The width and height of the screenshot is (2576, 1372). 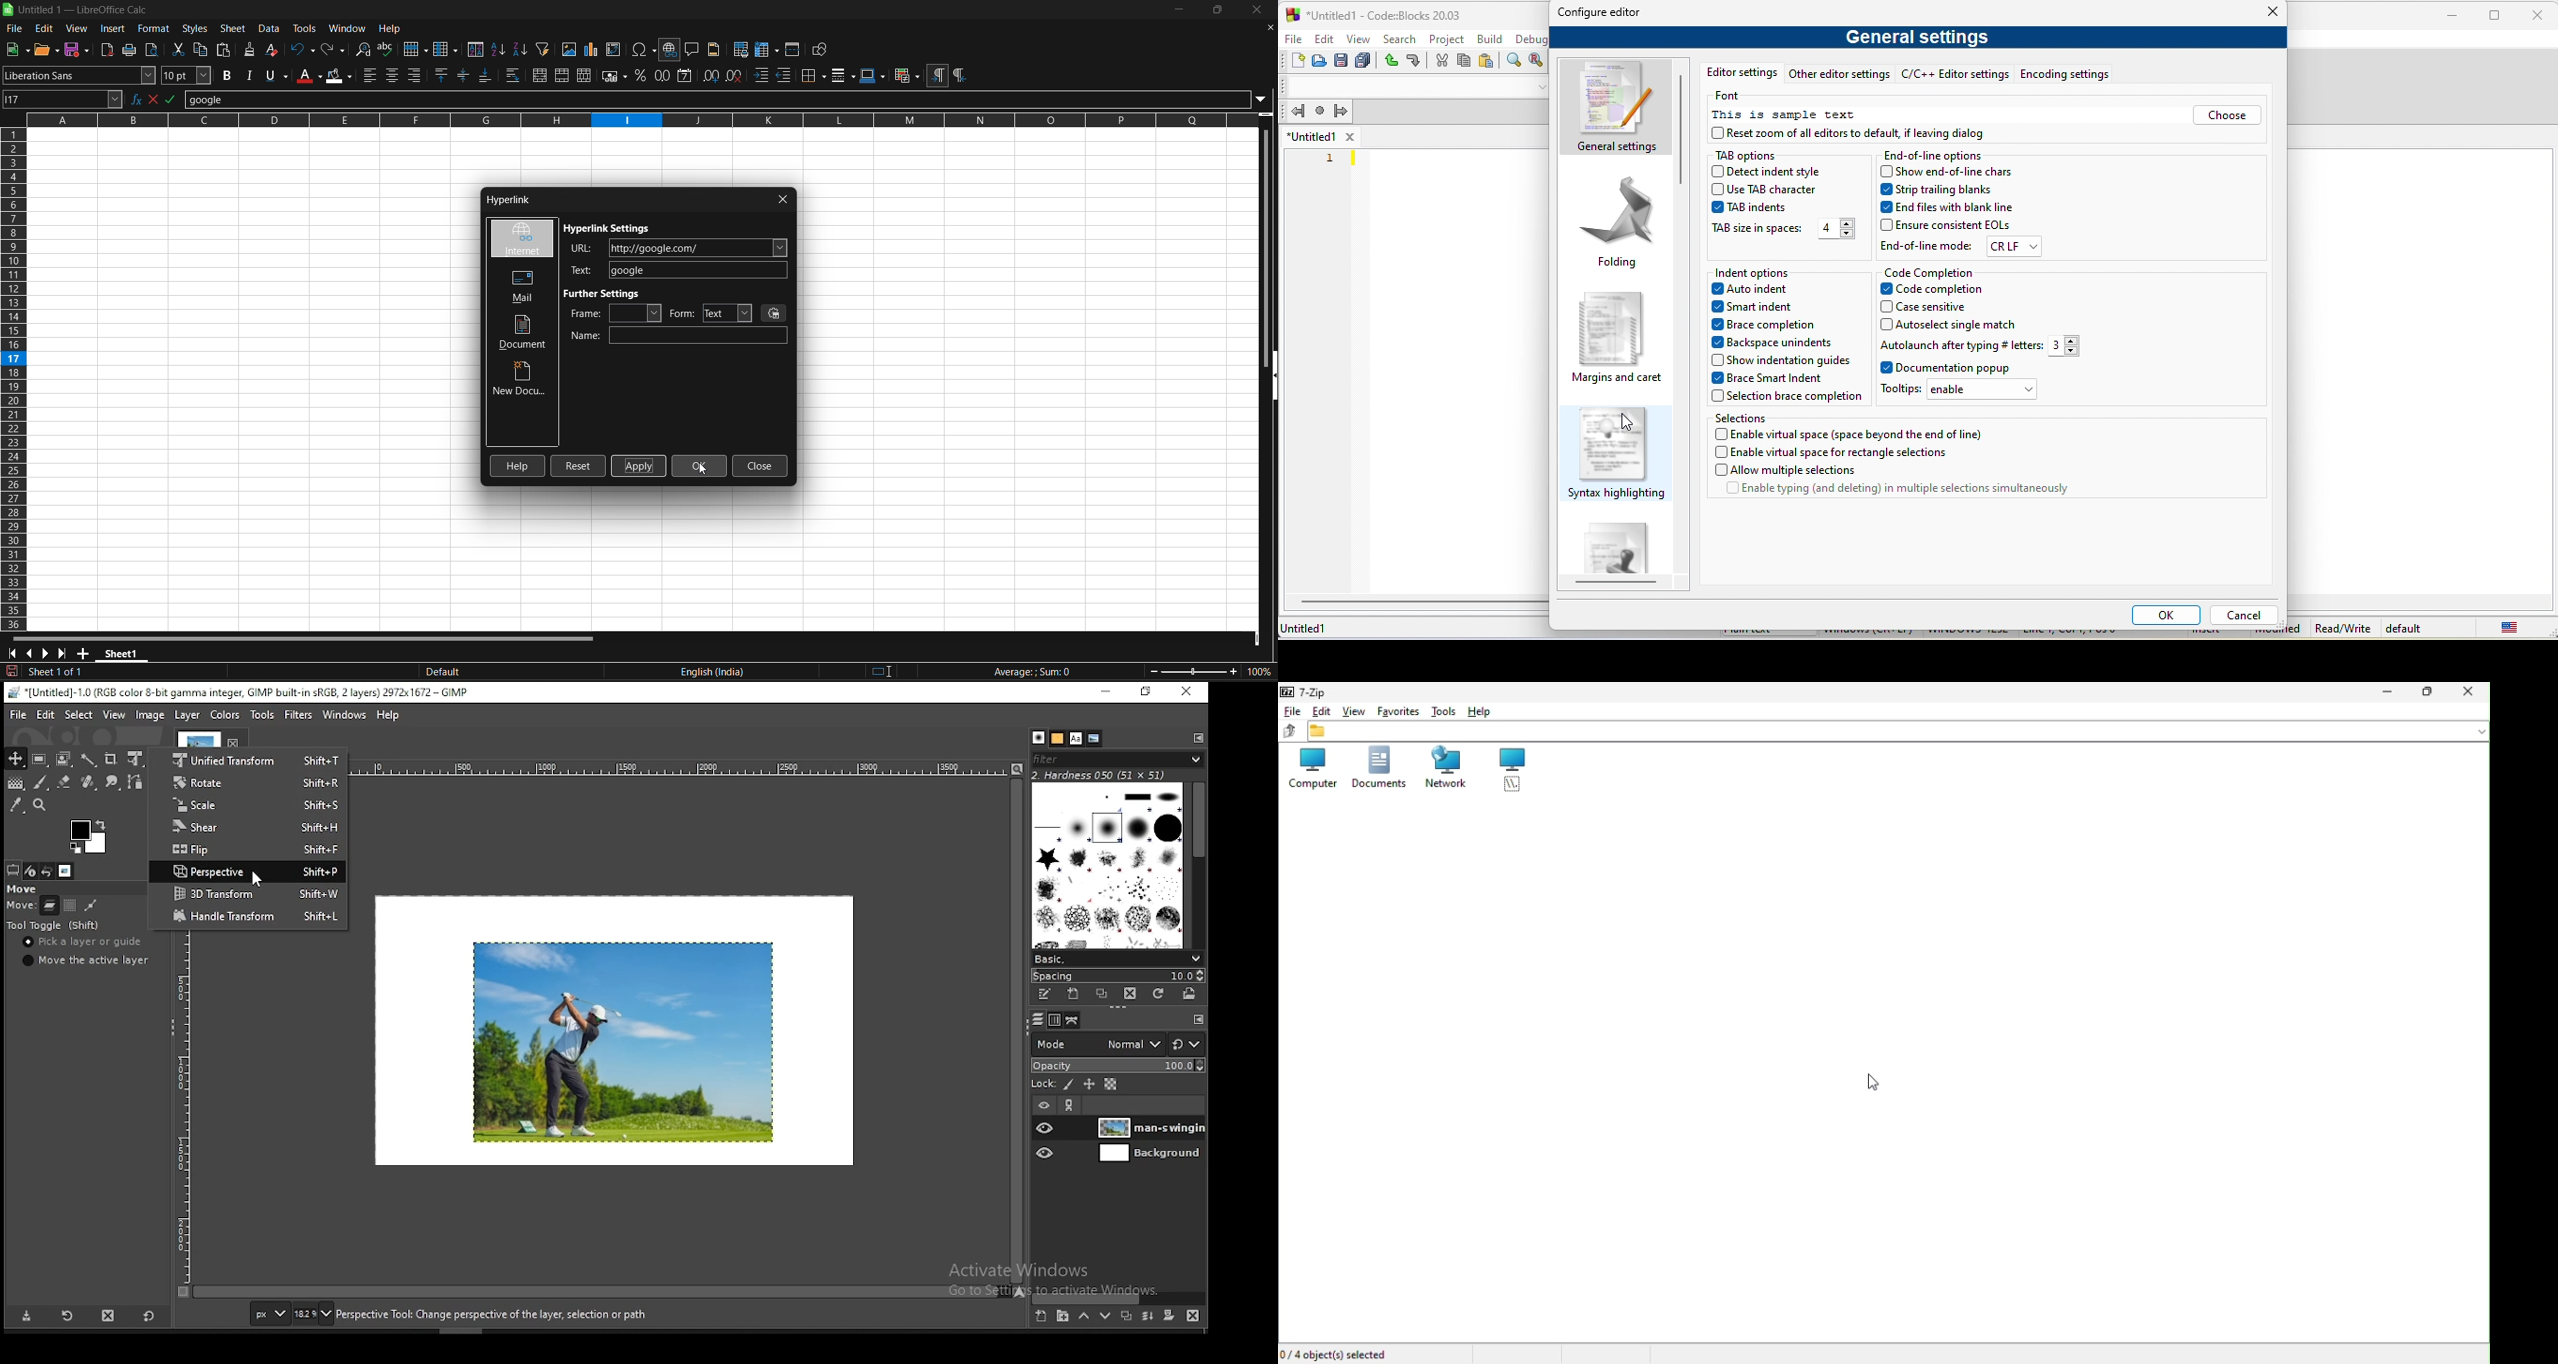 What do you see at coordinates (364, 50) in the screenshot?
I see `find and replace` at bounding box center [364, 50].